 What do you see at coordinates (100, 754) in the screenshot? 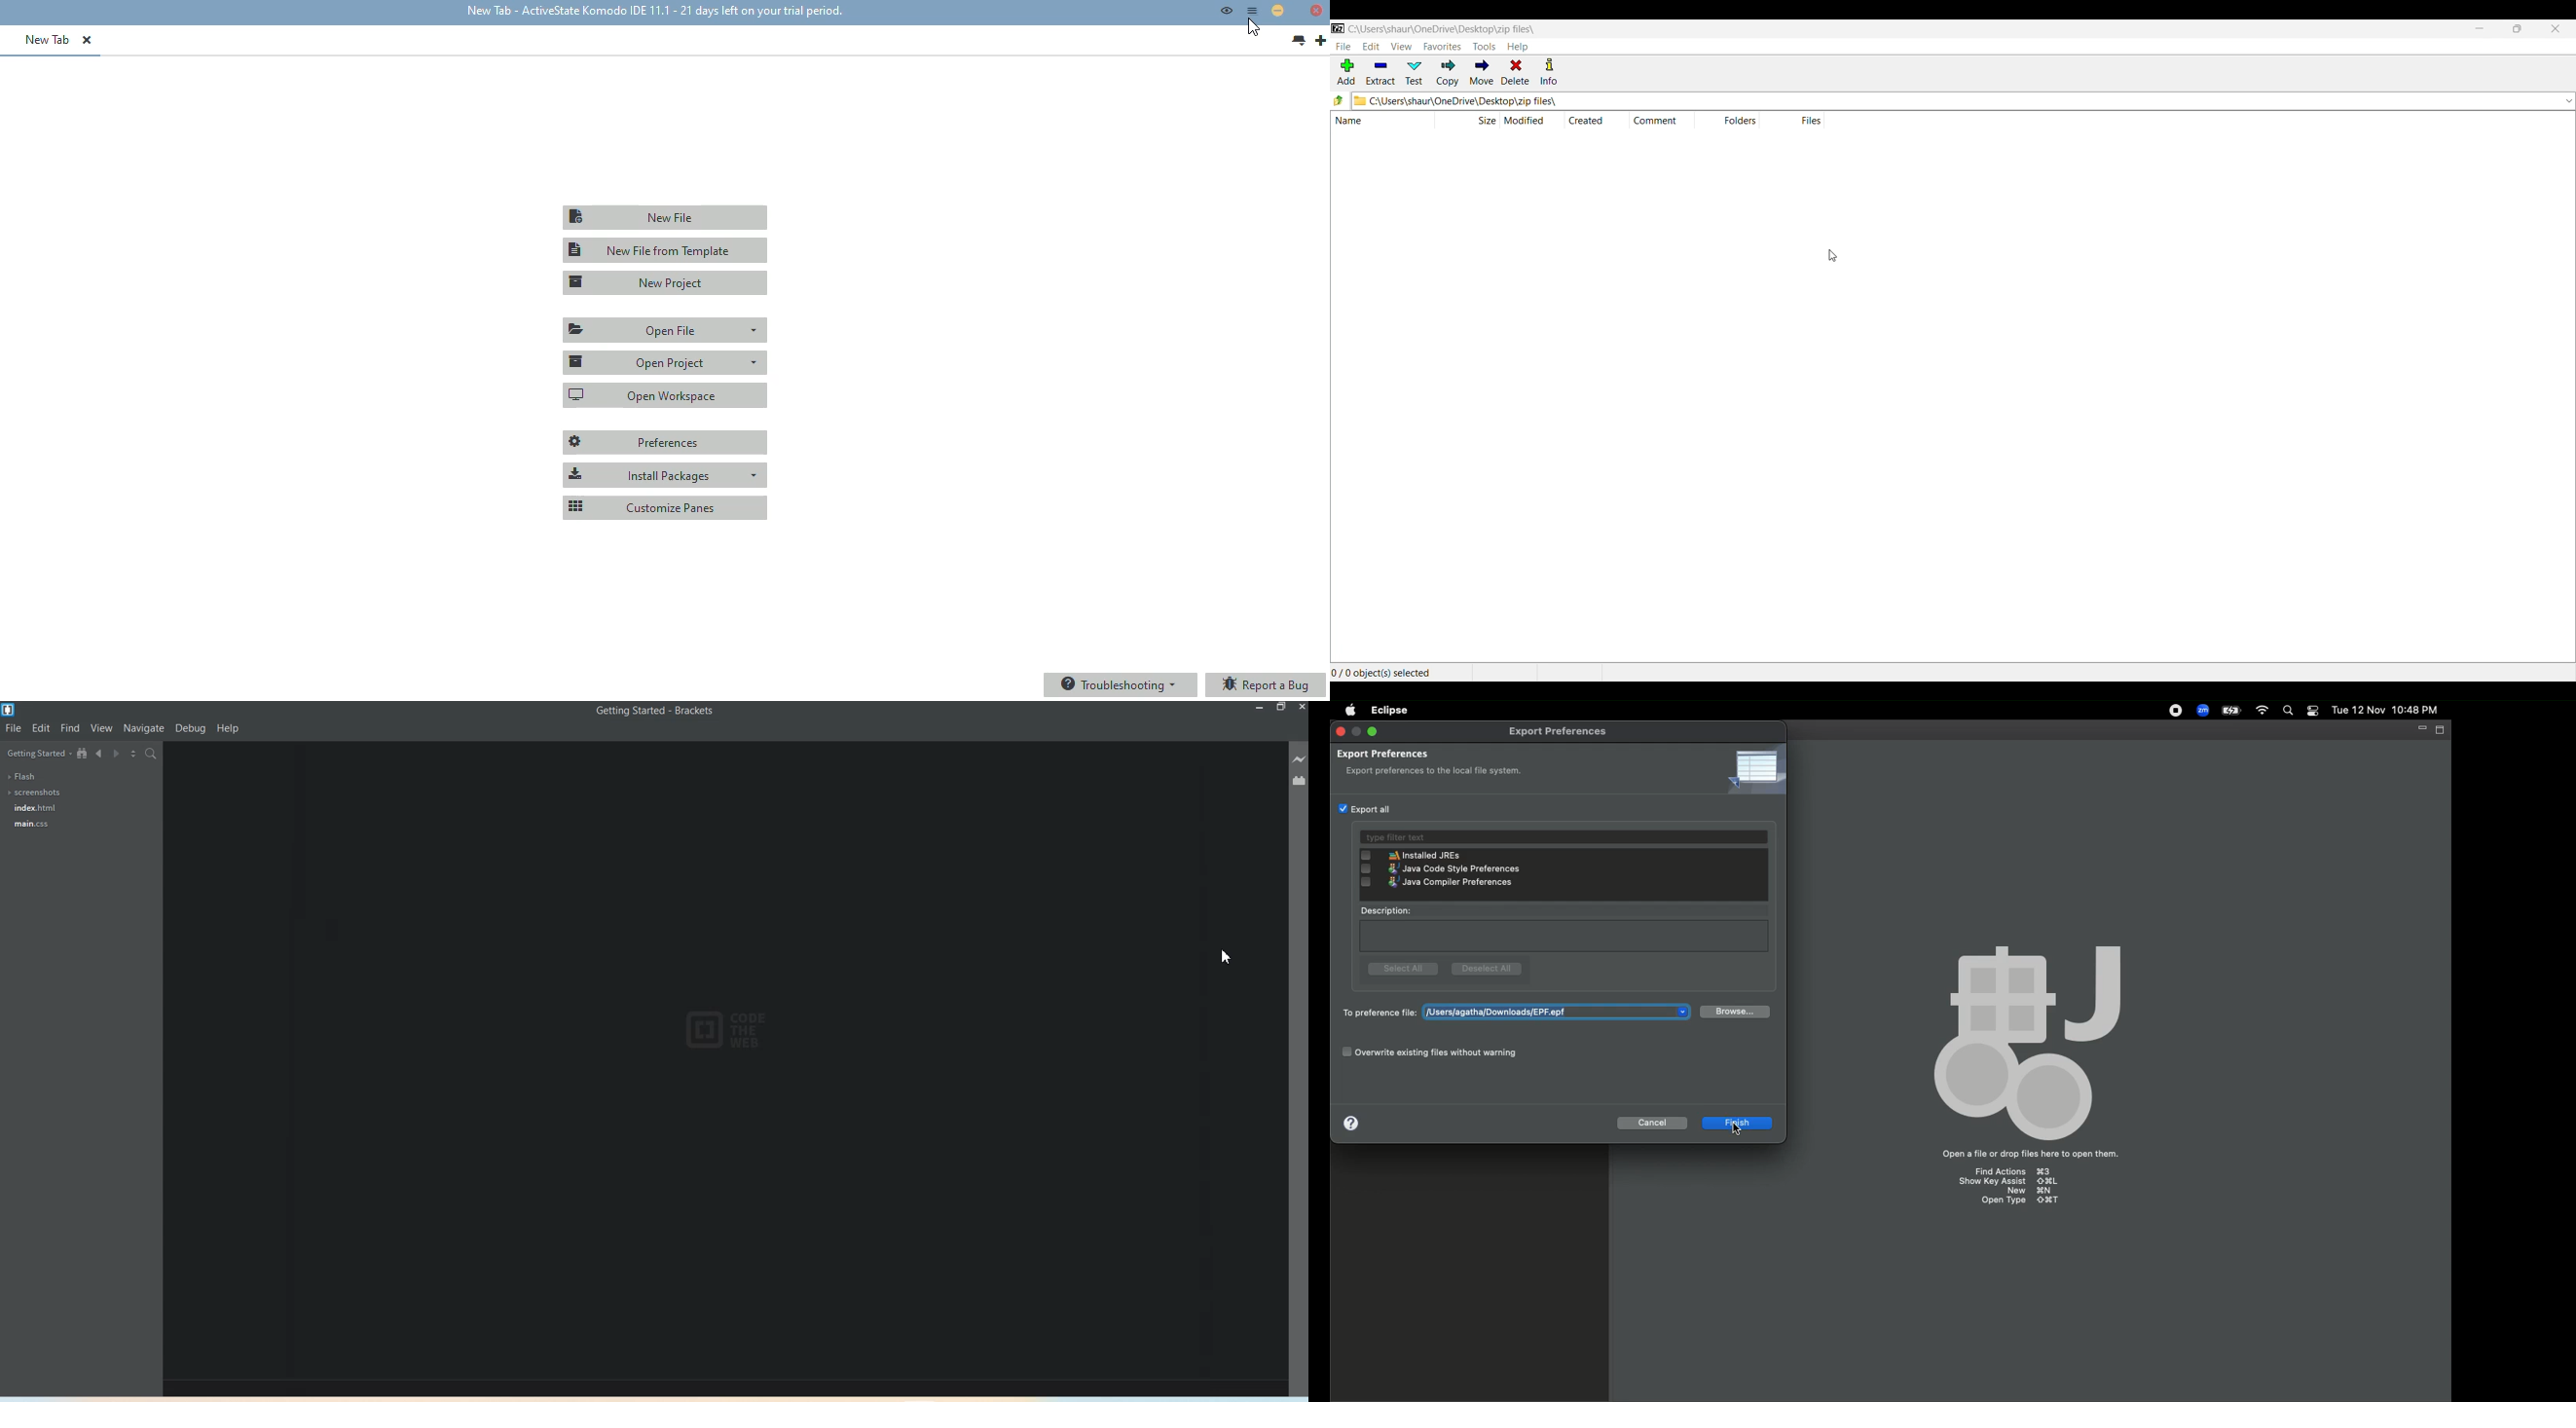
I see `Navigate Backwards` at bounding box center [100, 754].